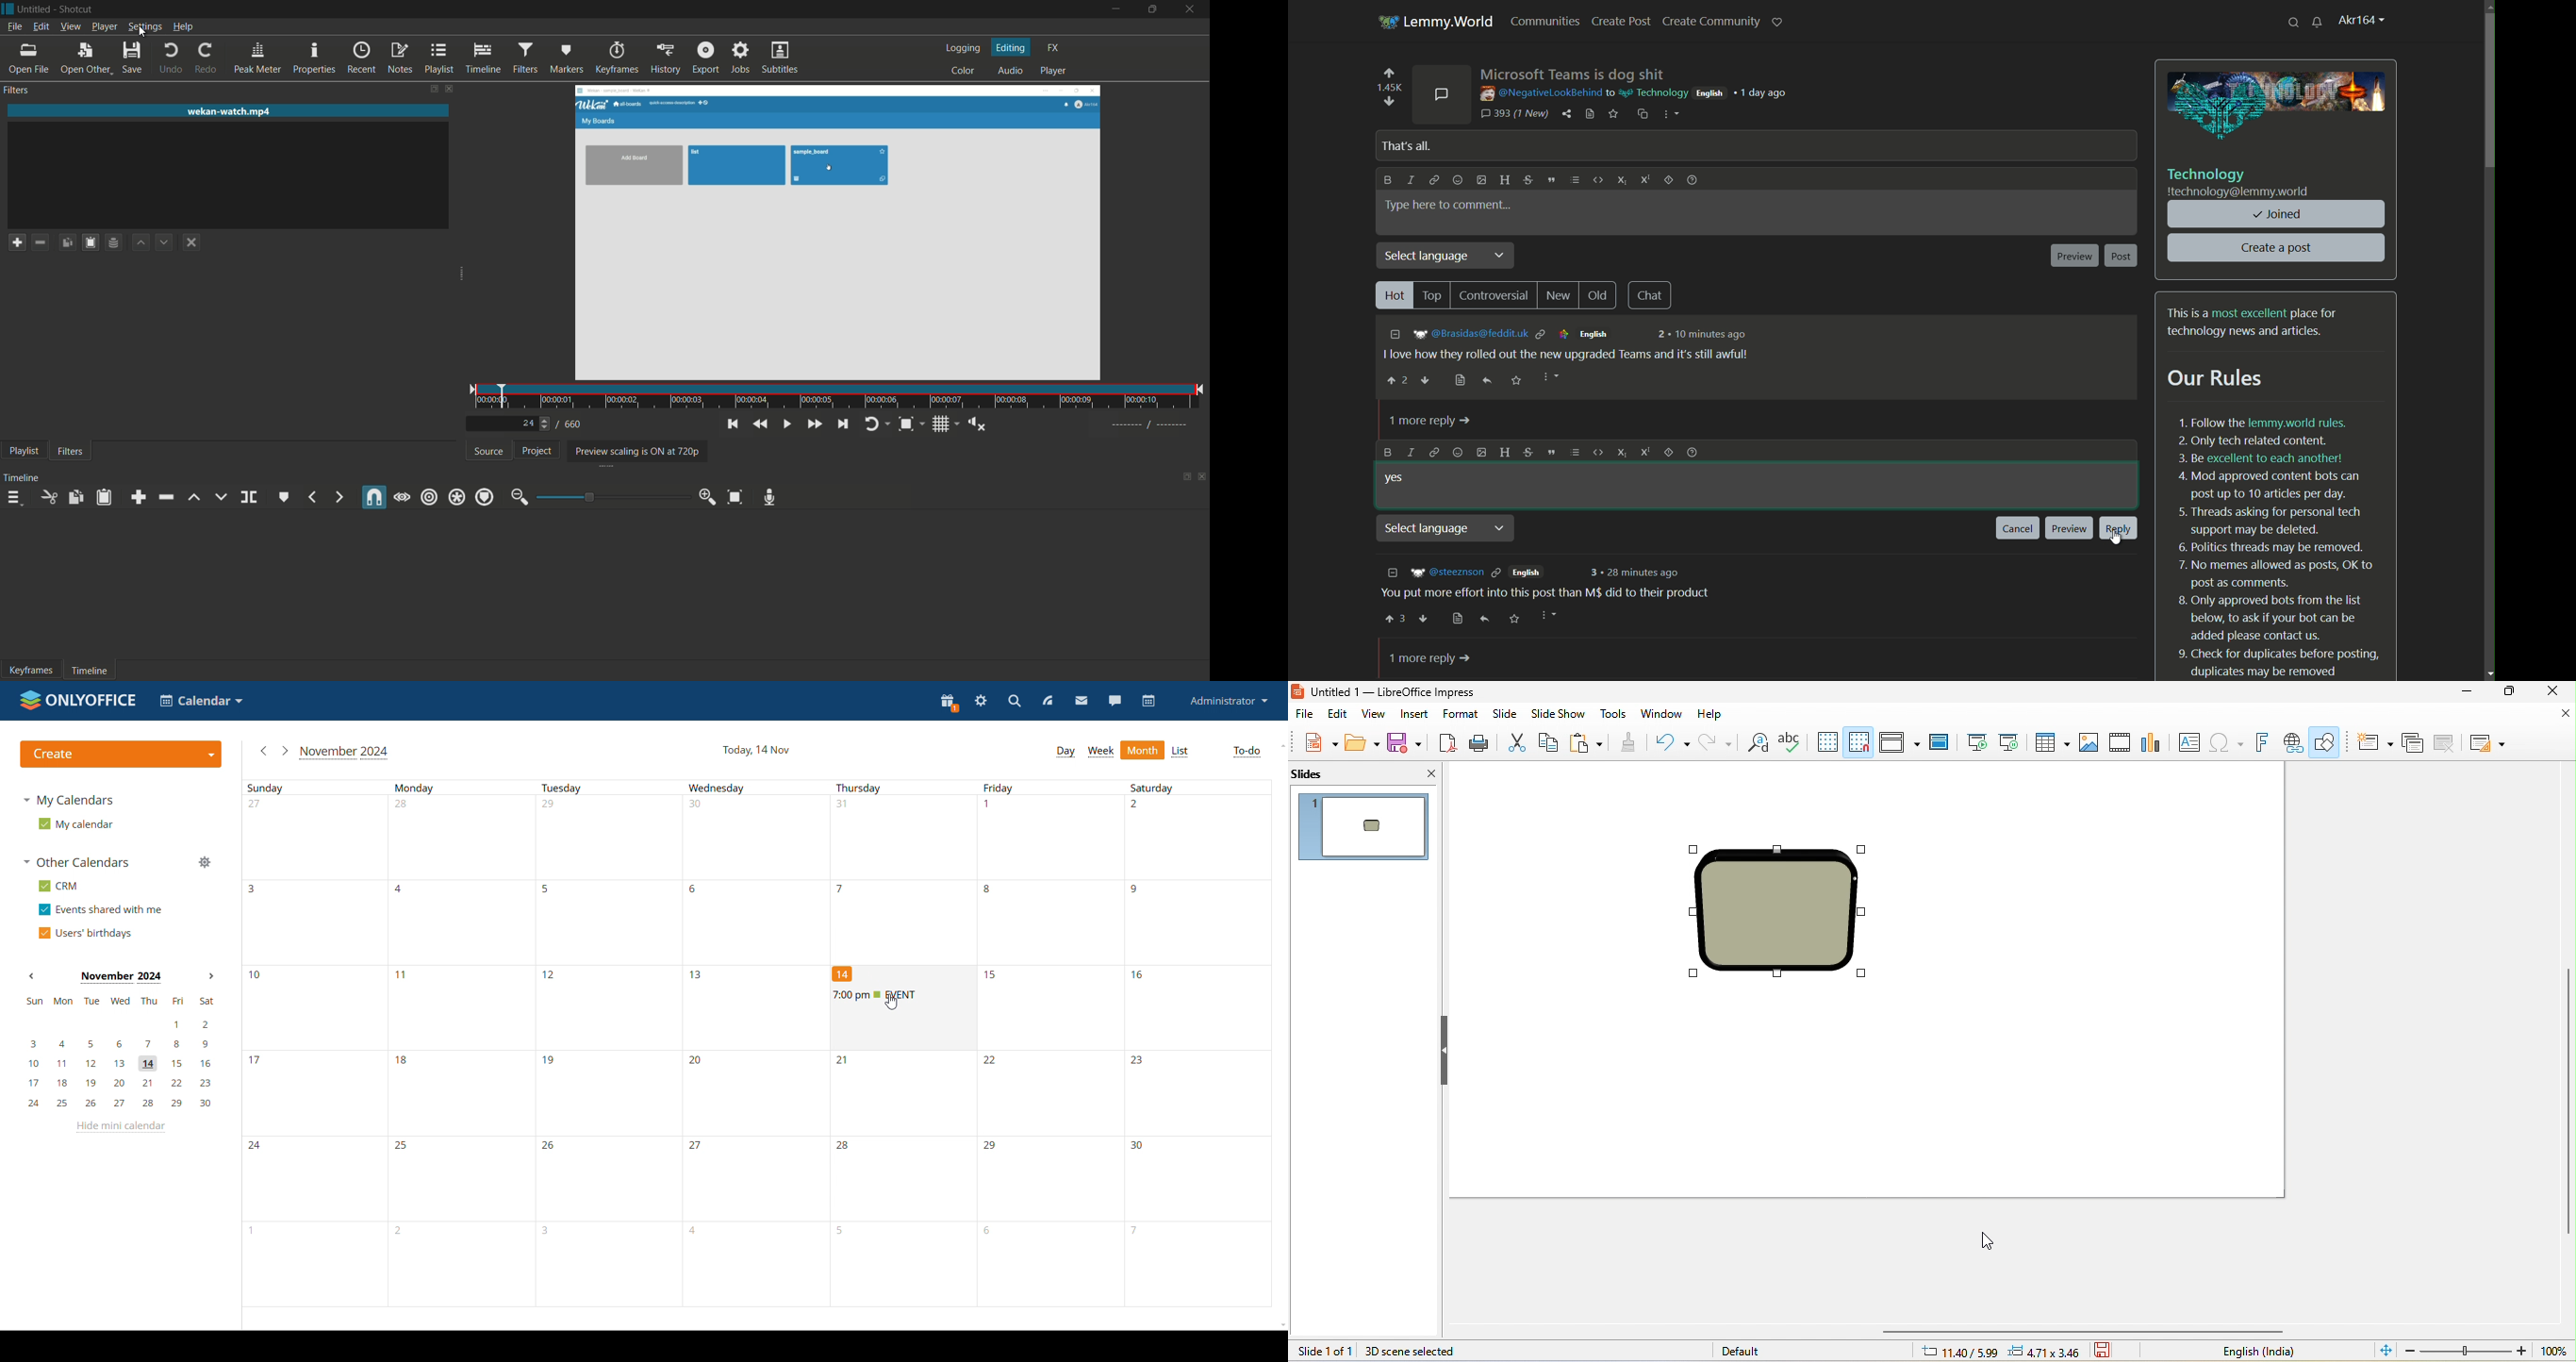 The image size is (2576, 1372). Describe the element at coordinates (618, 57) in the screenshot. I see `keyframes` at that location.